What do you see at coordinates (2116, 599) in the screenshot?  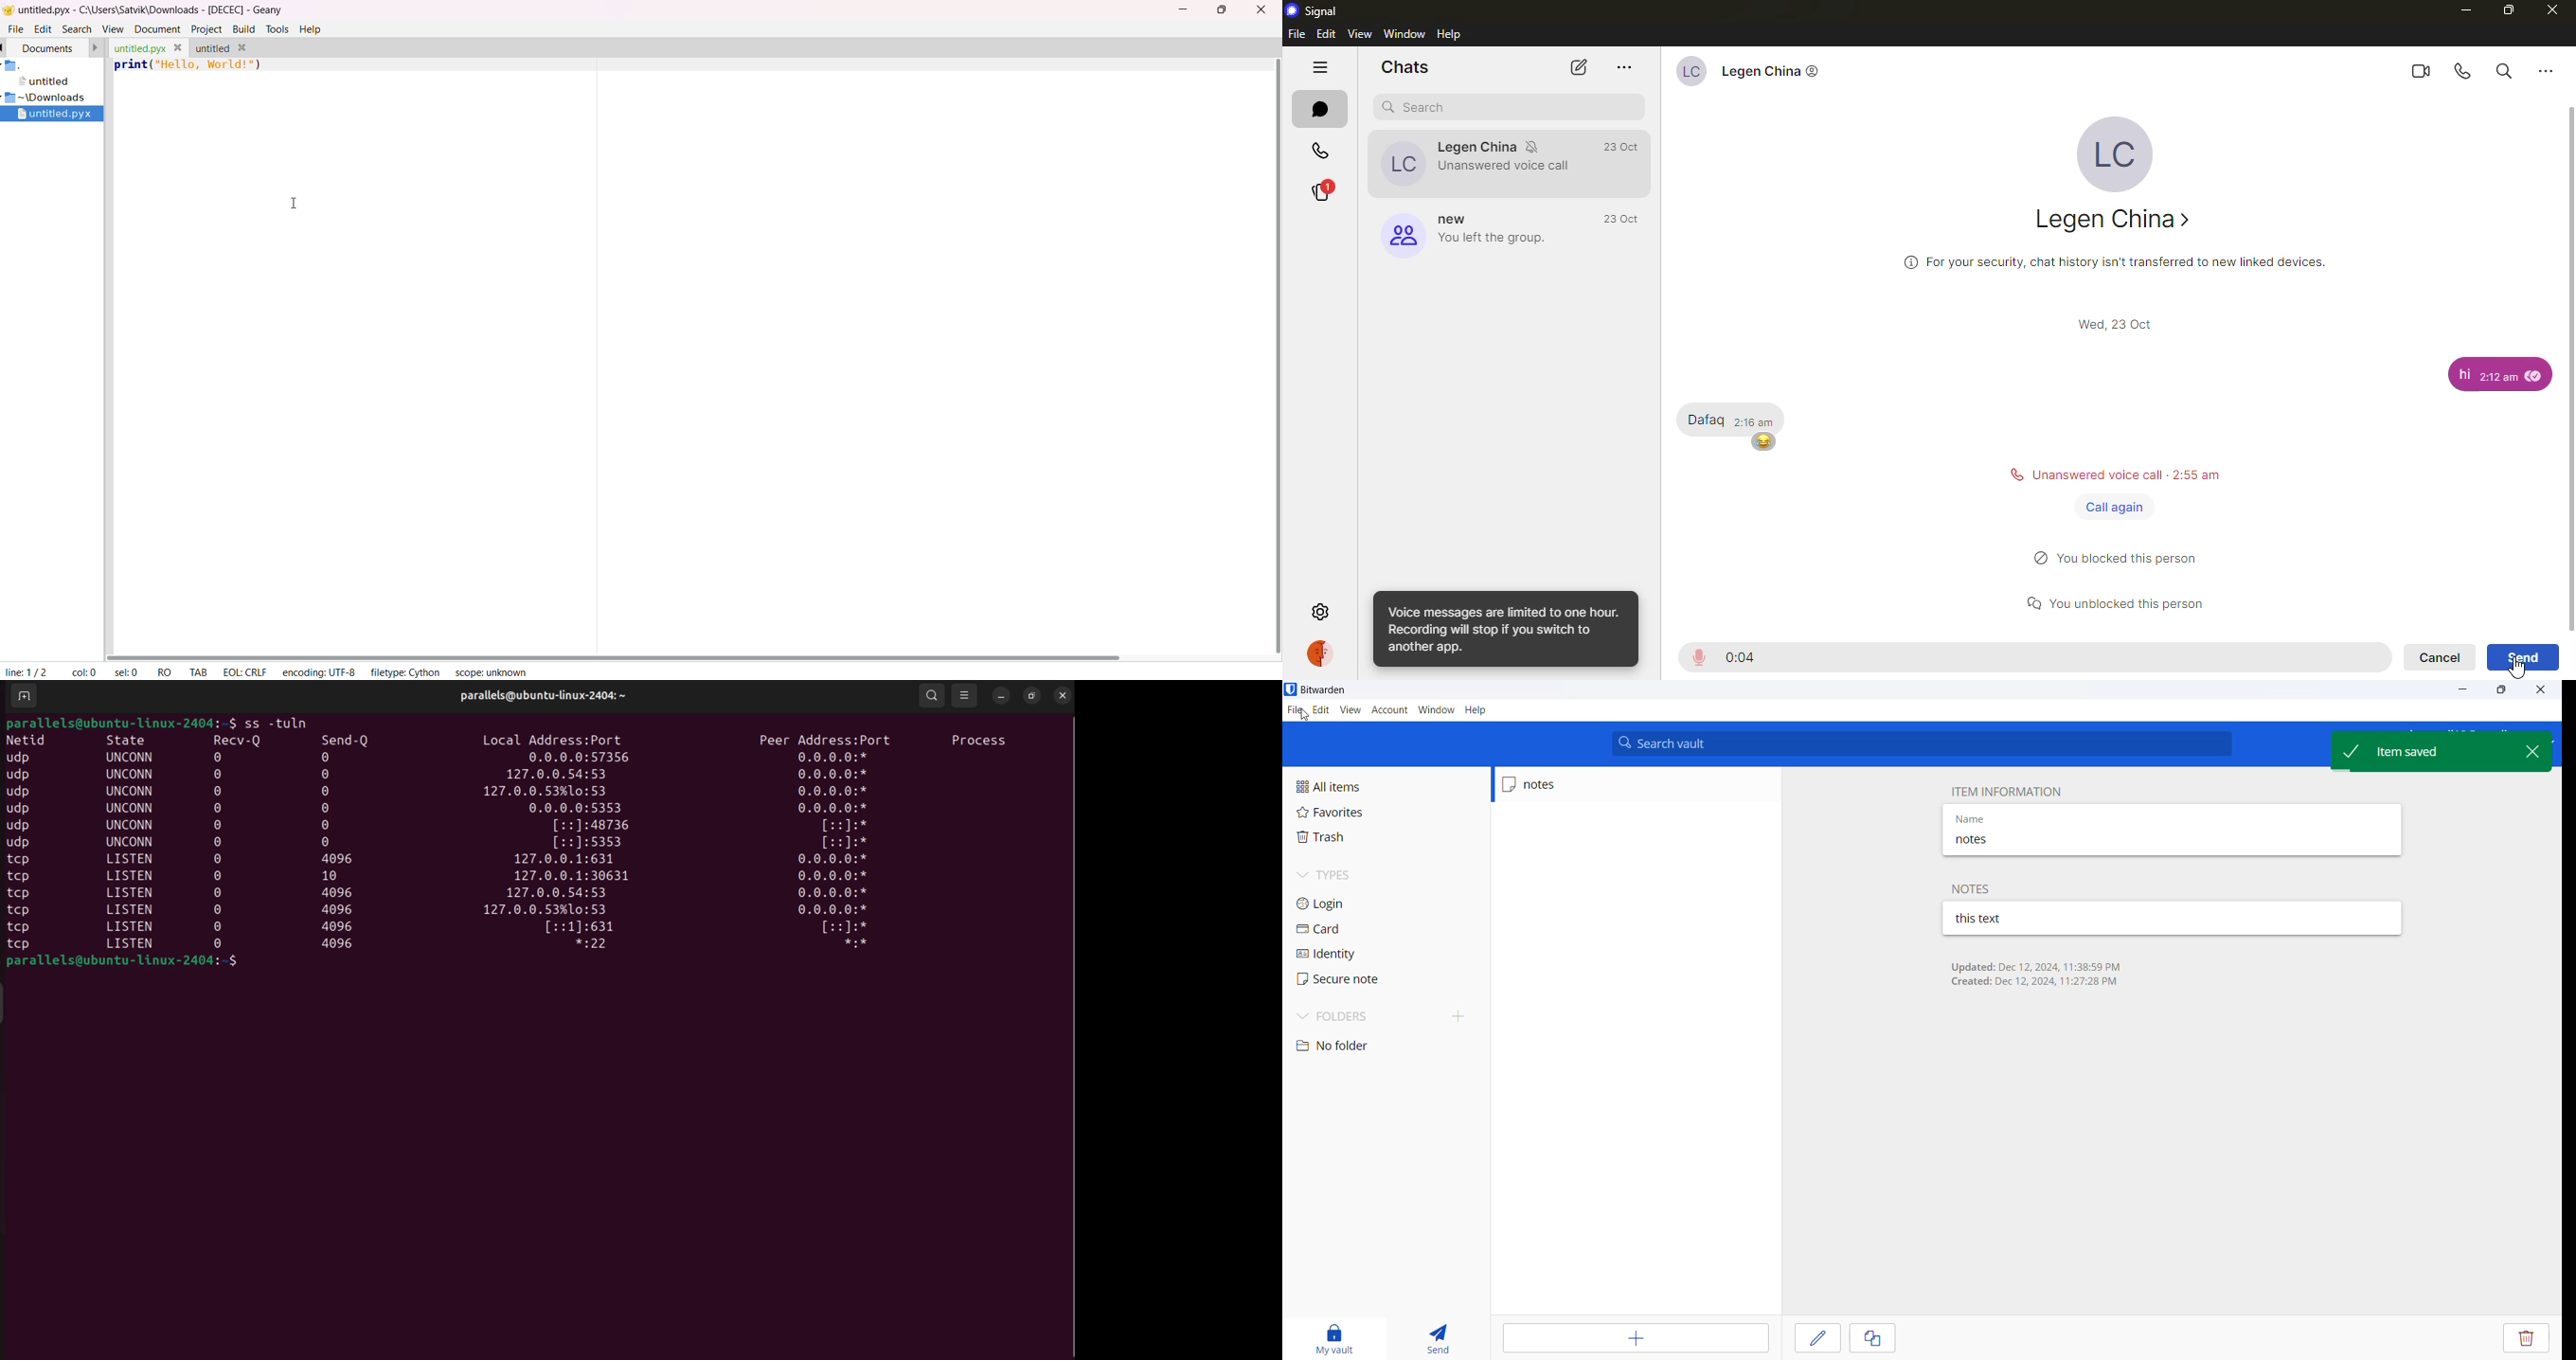 I see `status message` at bounding box center [2116, 599].